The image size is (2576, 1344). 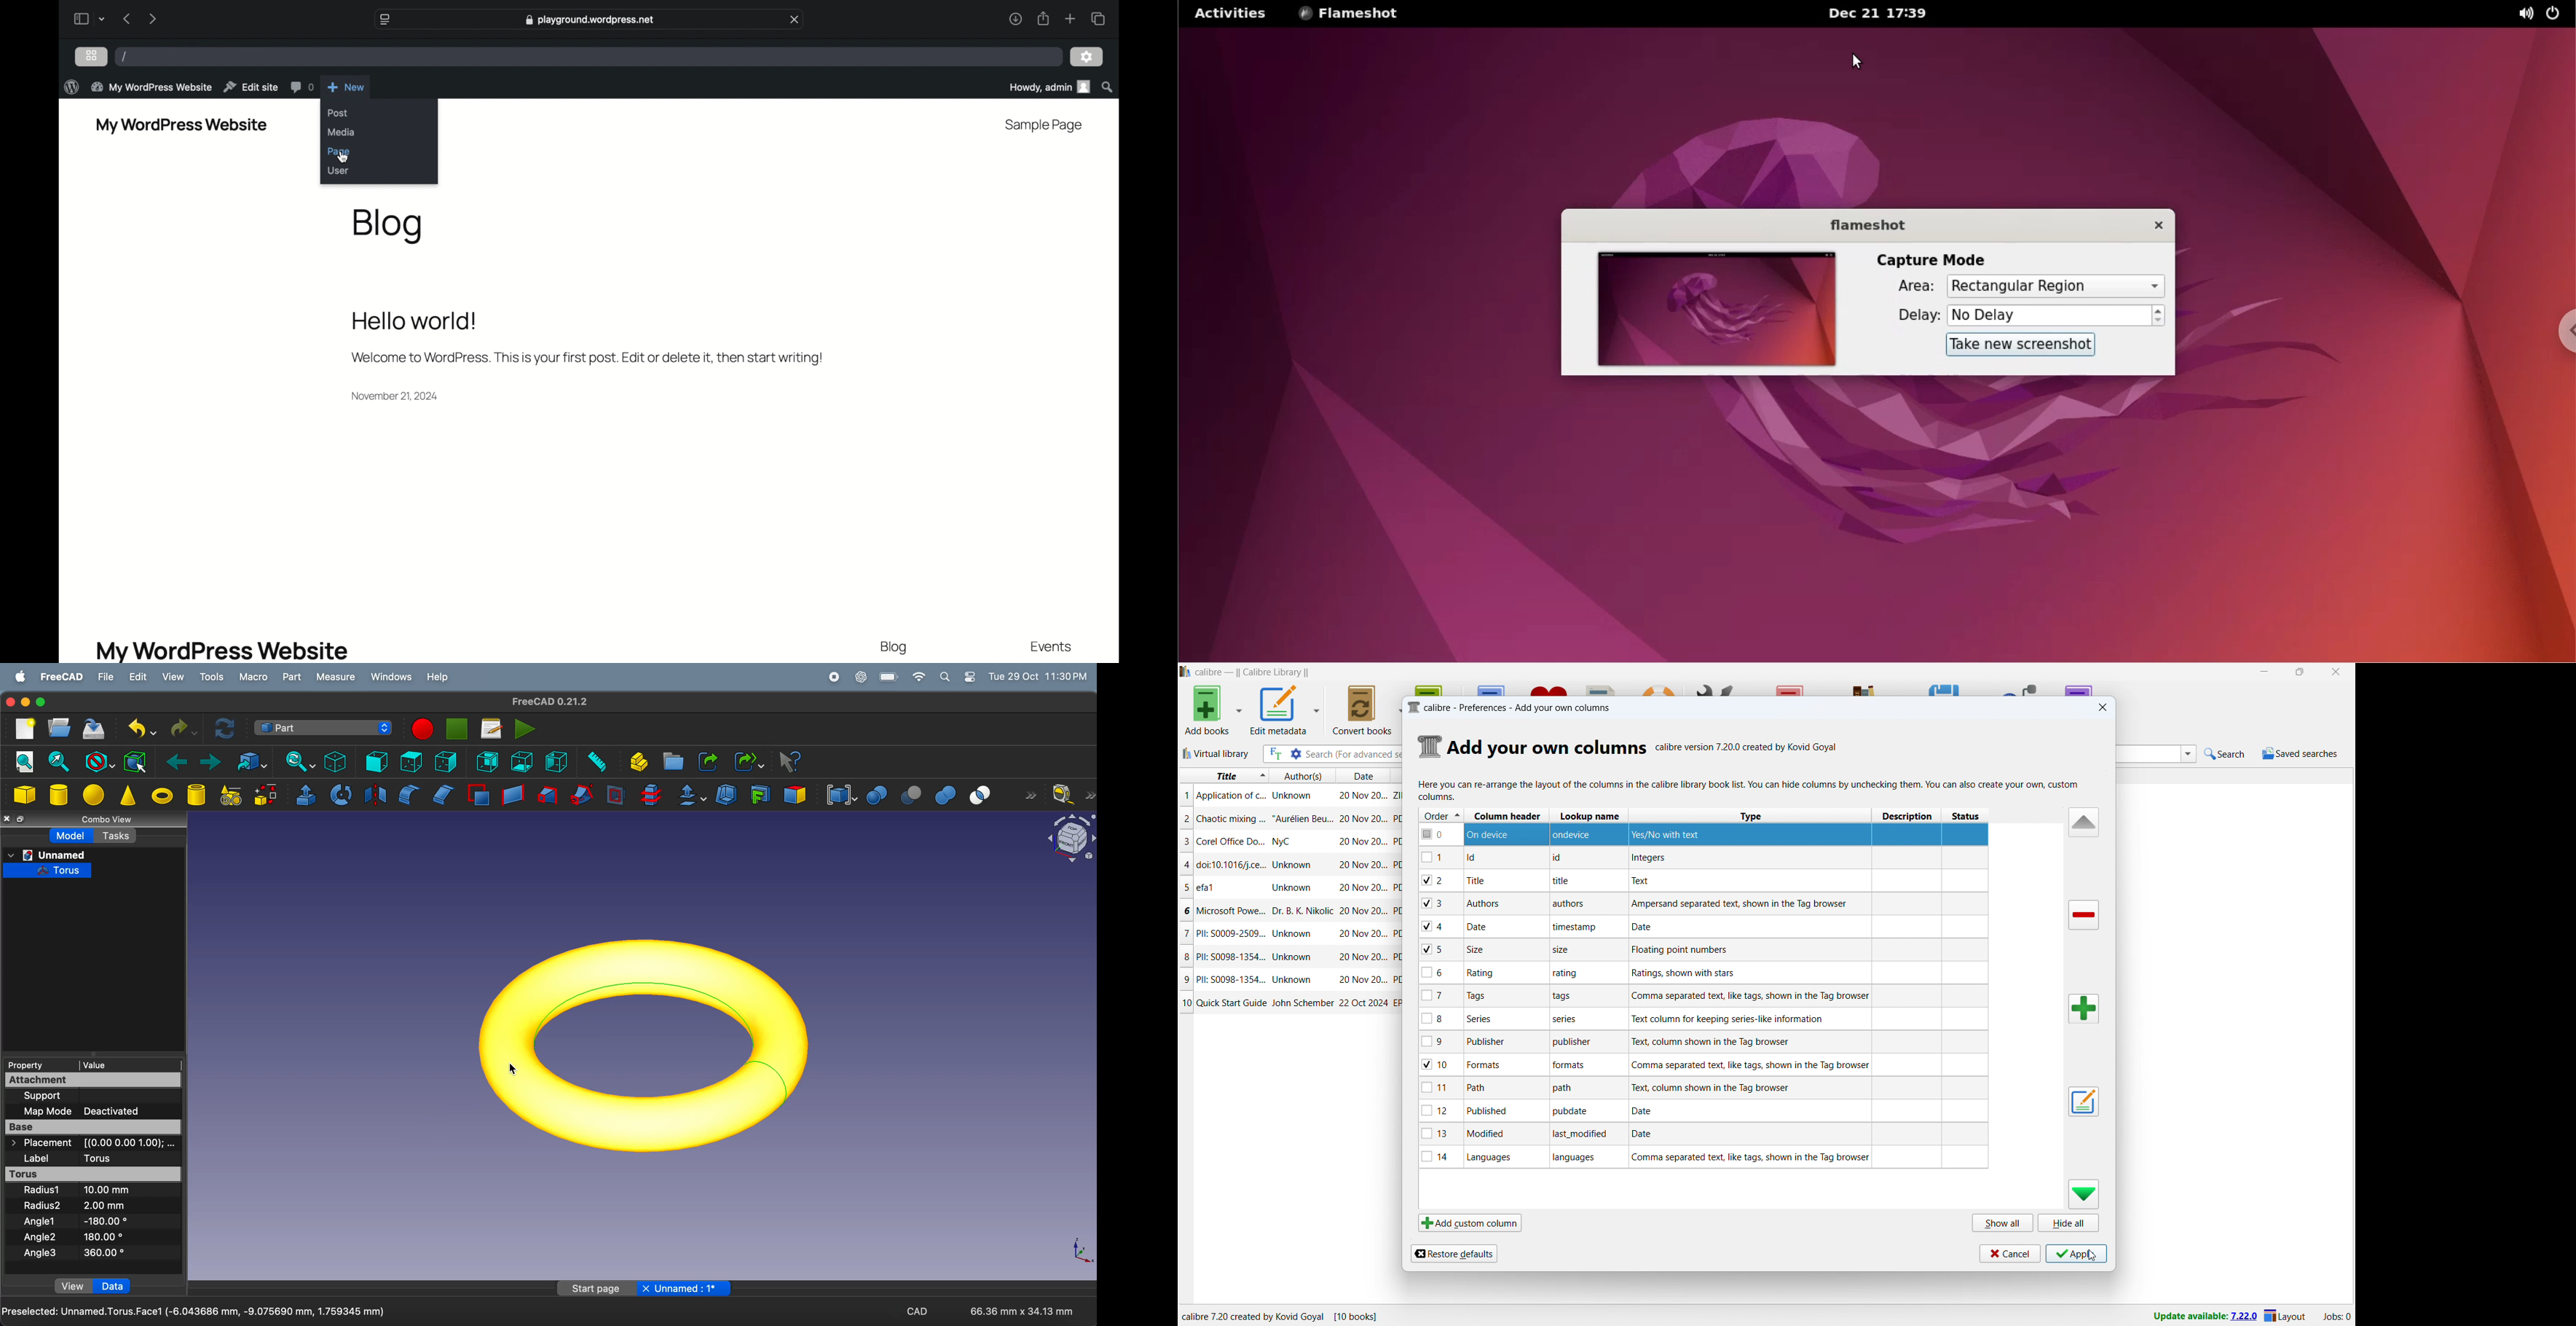 I want to click on title, so click(x=1232, y=934).